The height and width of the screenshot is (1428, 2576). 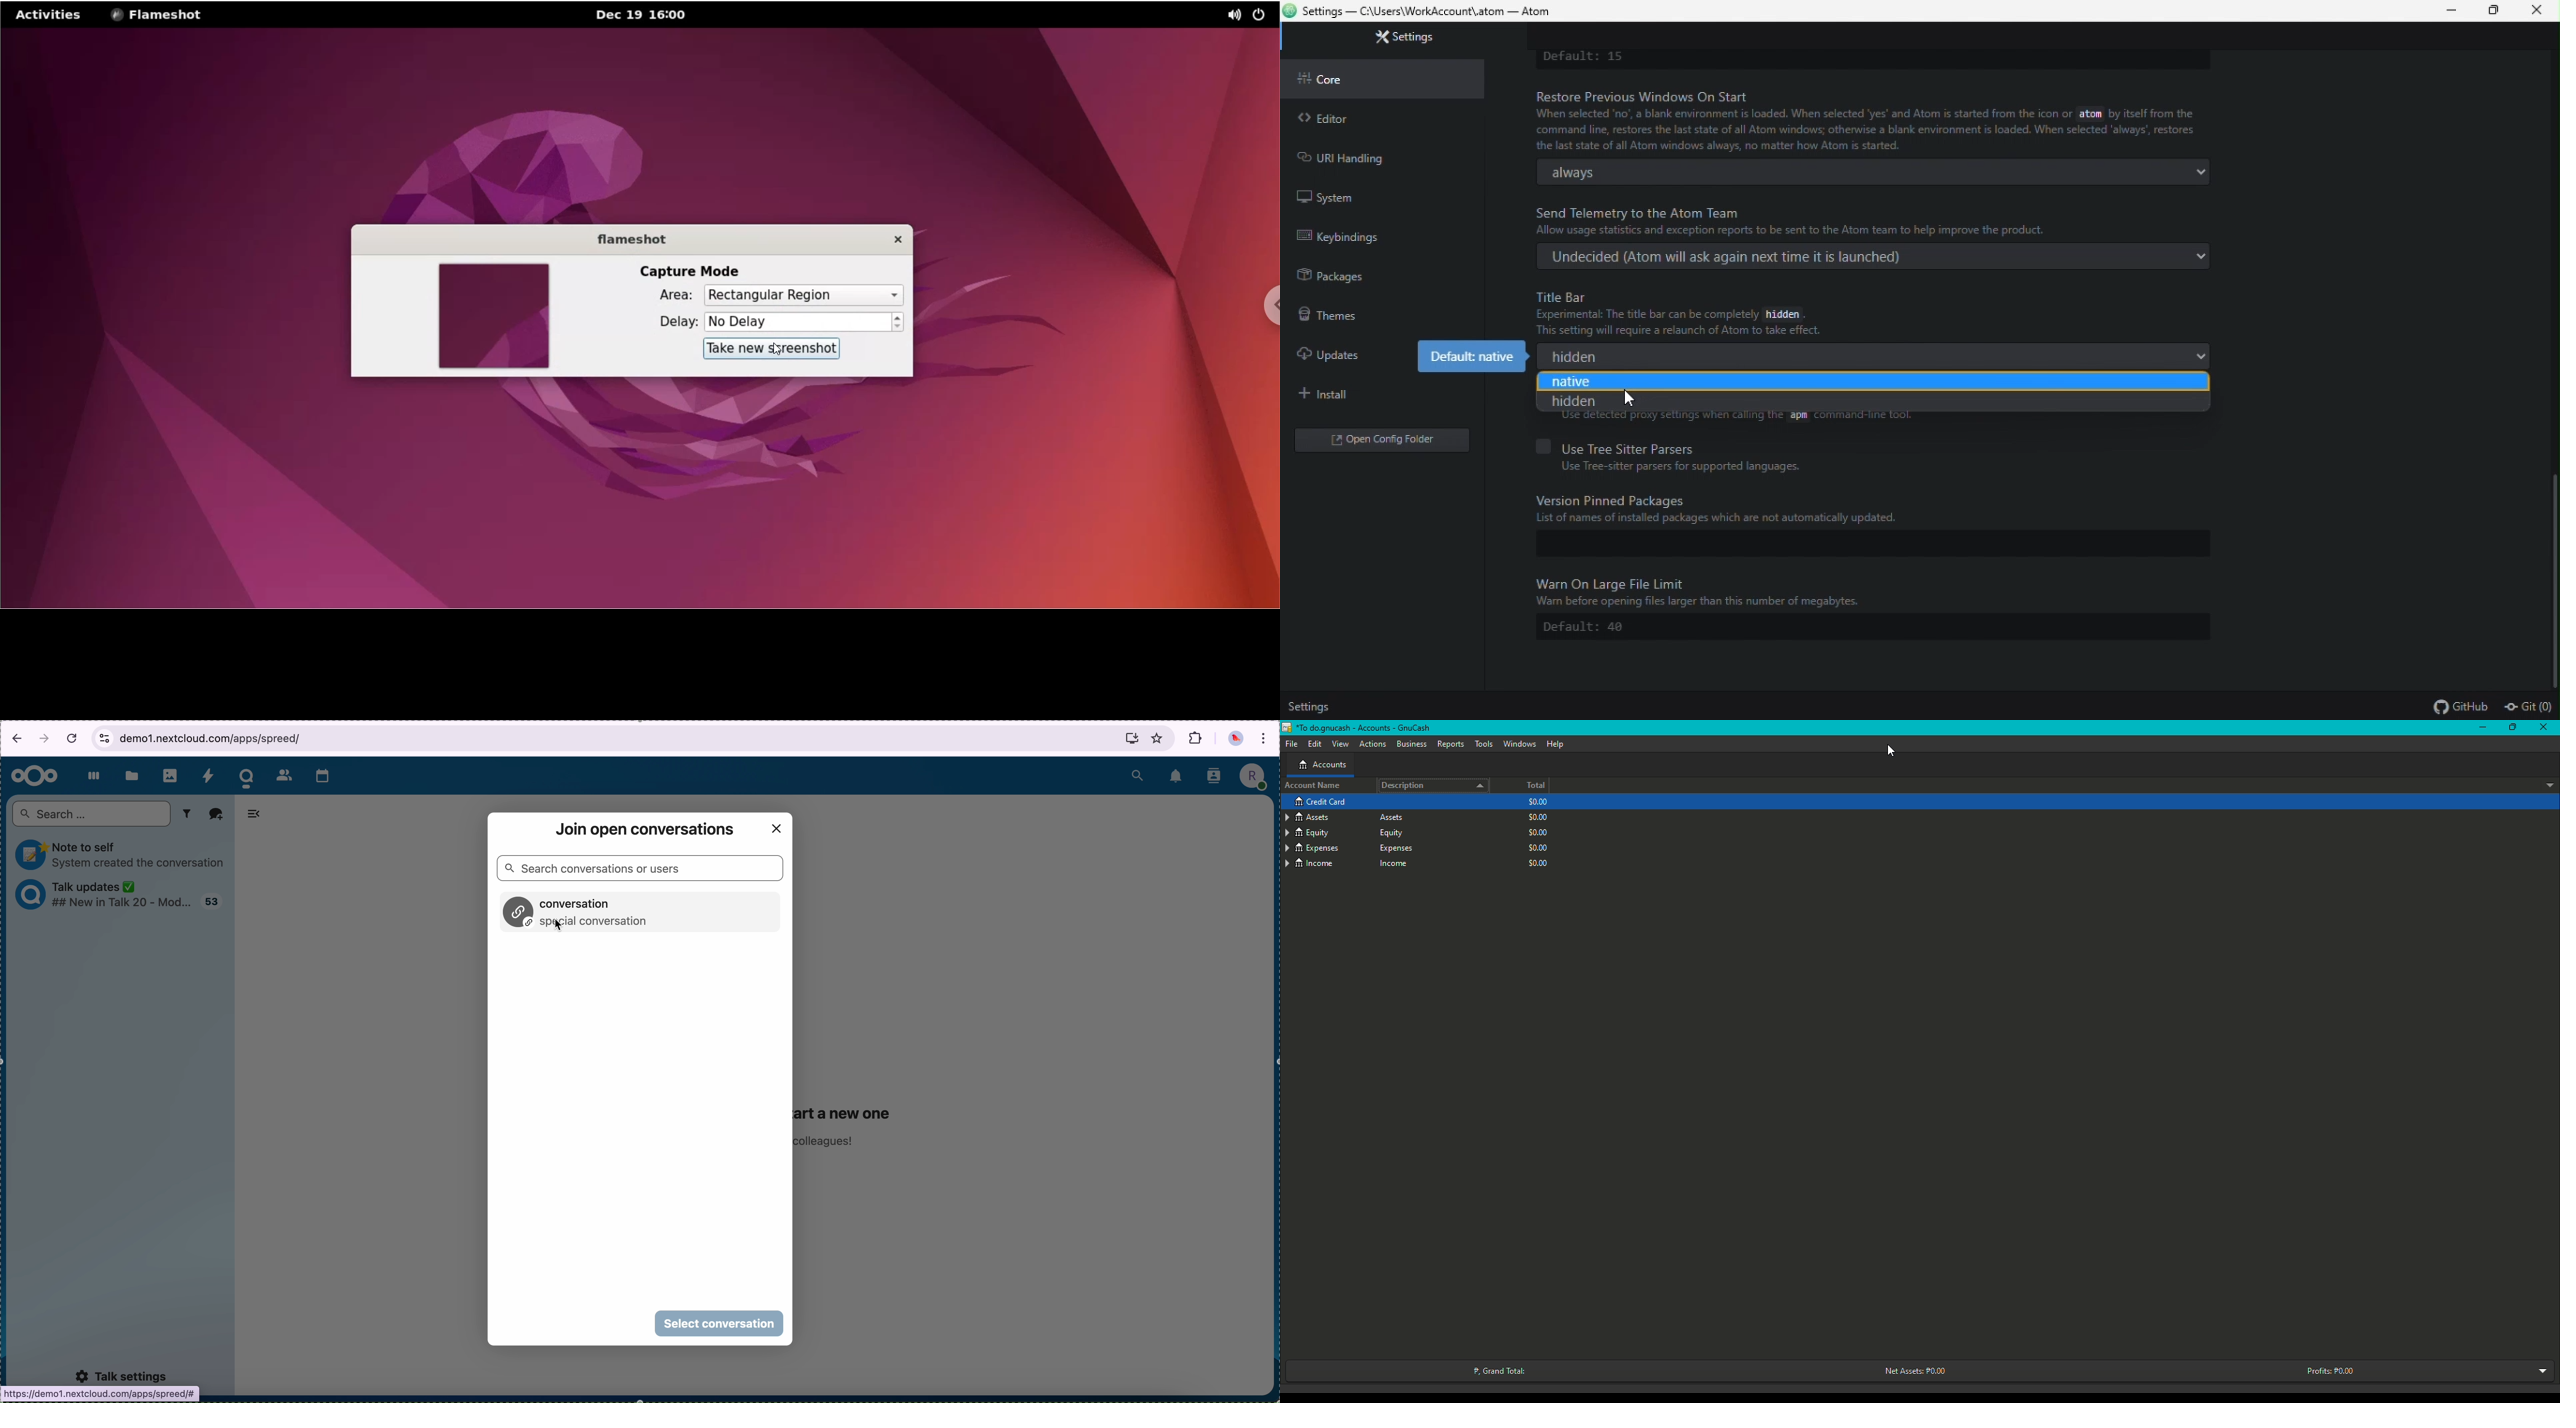 What do you see at coordinates (642, 913) in the screenshot?
I see `conversation option` at bounding box center [642, 913].